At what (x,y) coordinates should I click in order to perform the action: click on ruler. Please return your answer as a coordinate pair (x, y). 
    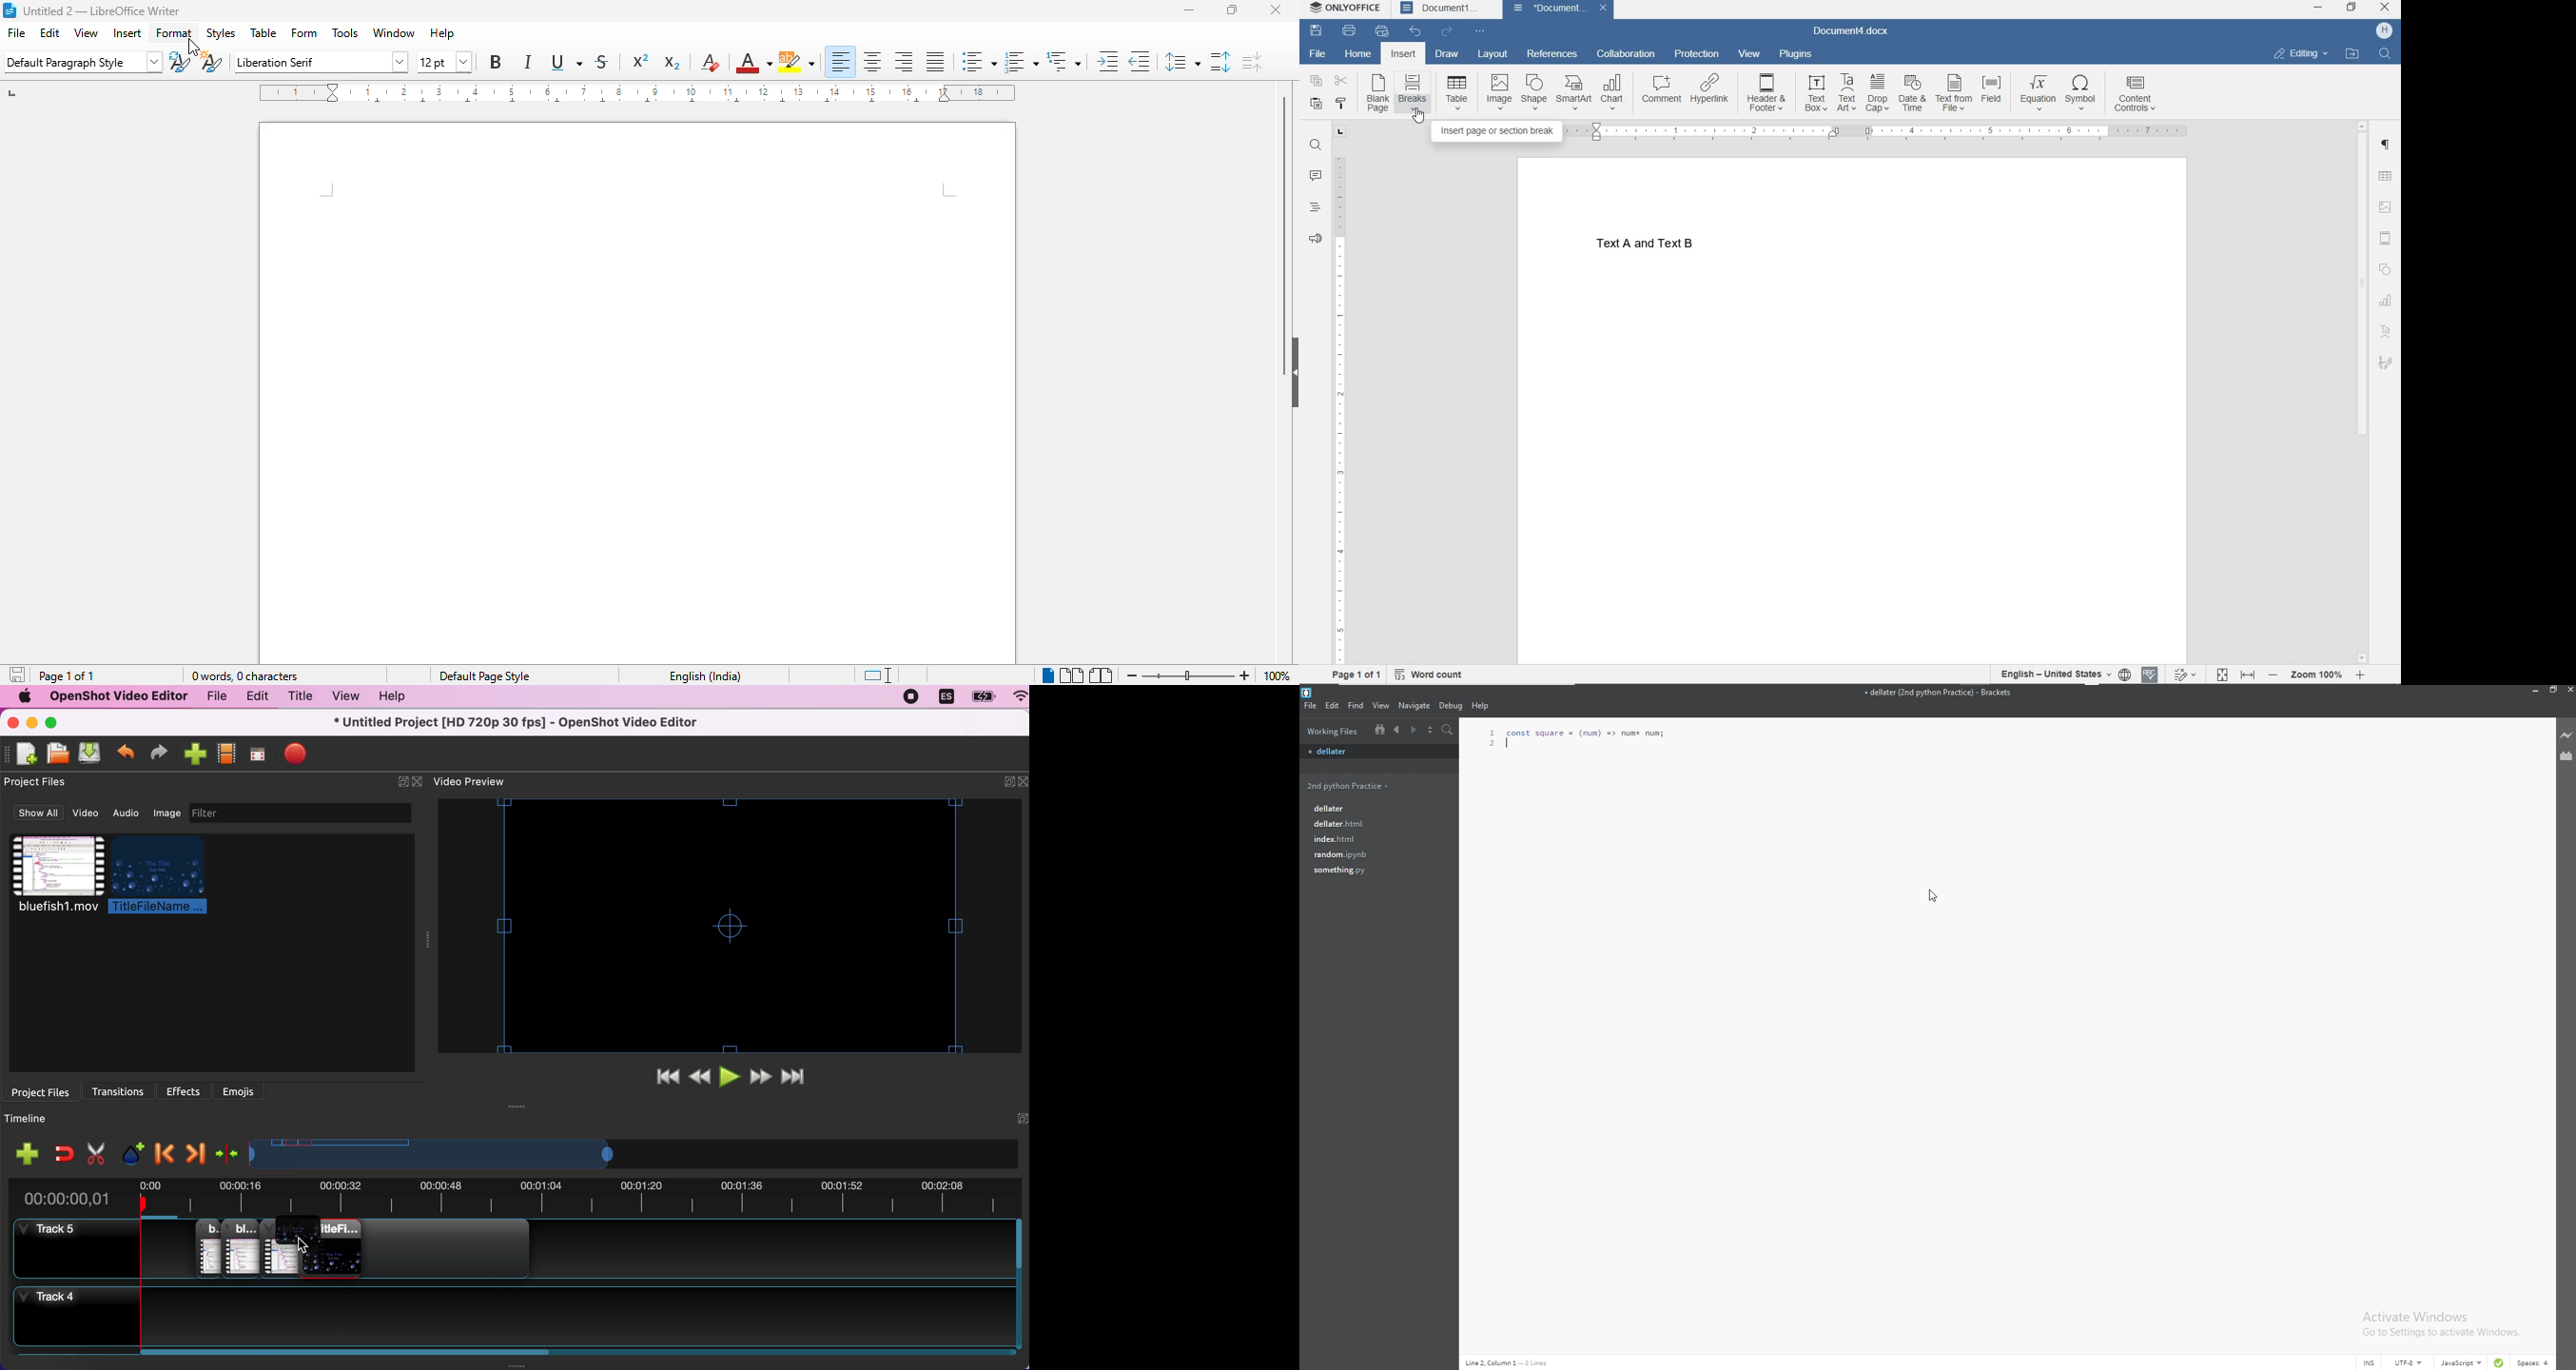
    Looking at the image, I should click on (637, 93).